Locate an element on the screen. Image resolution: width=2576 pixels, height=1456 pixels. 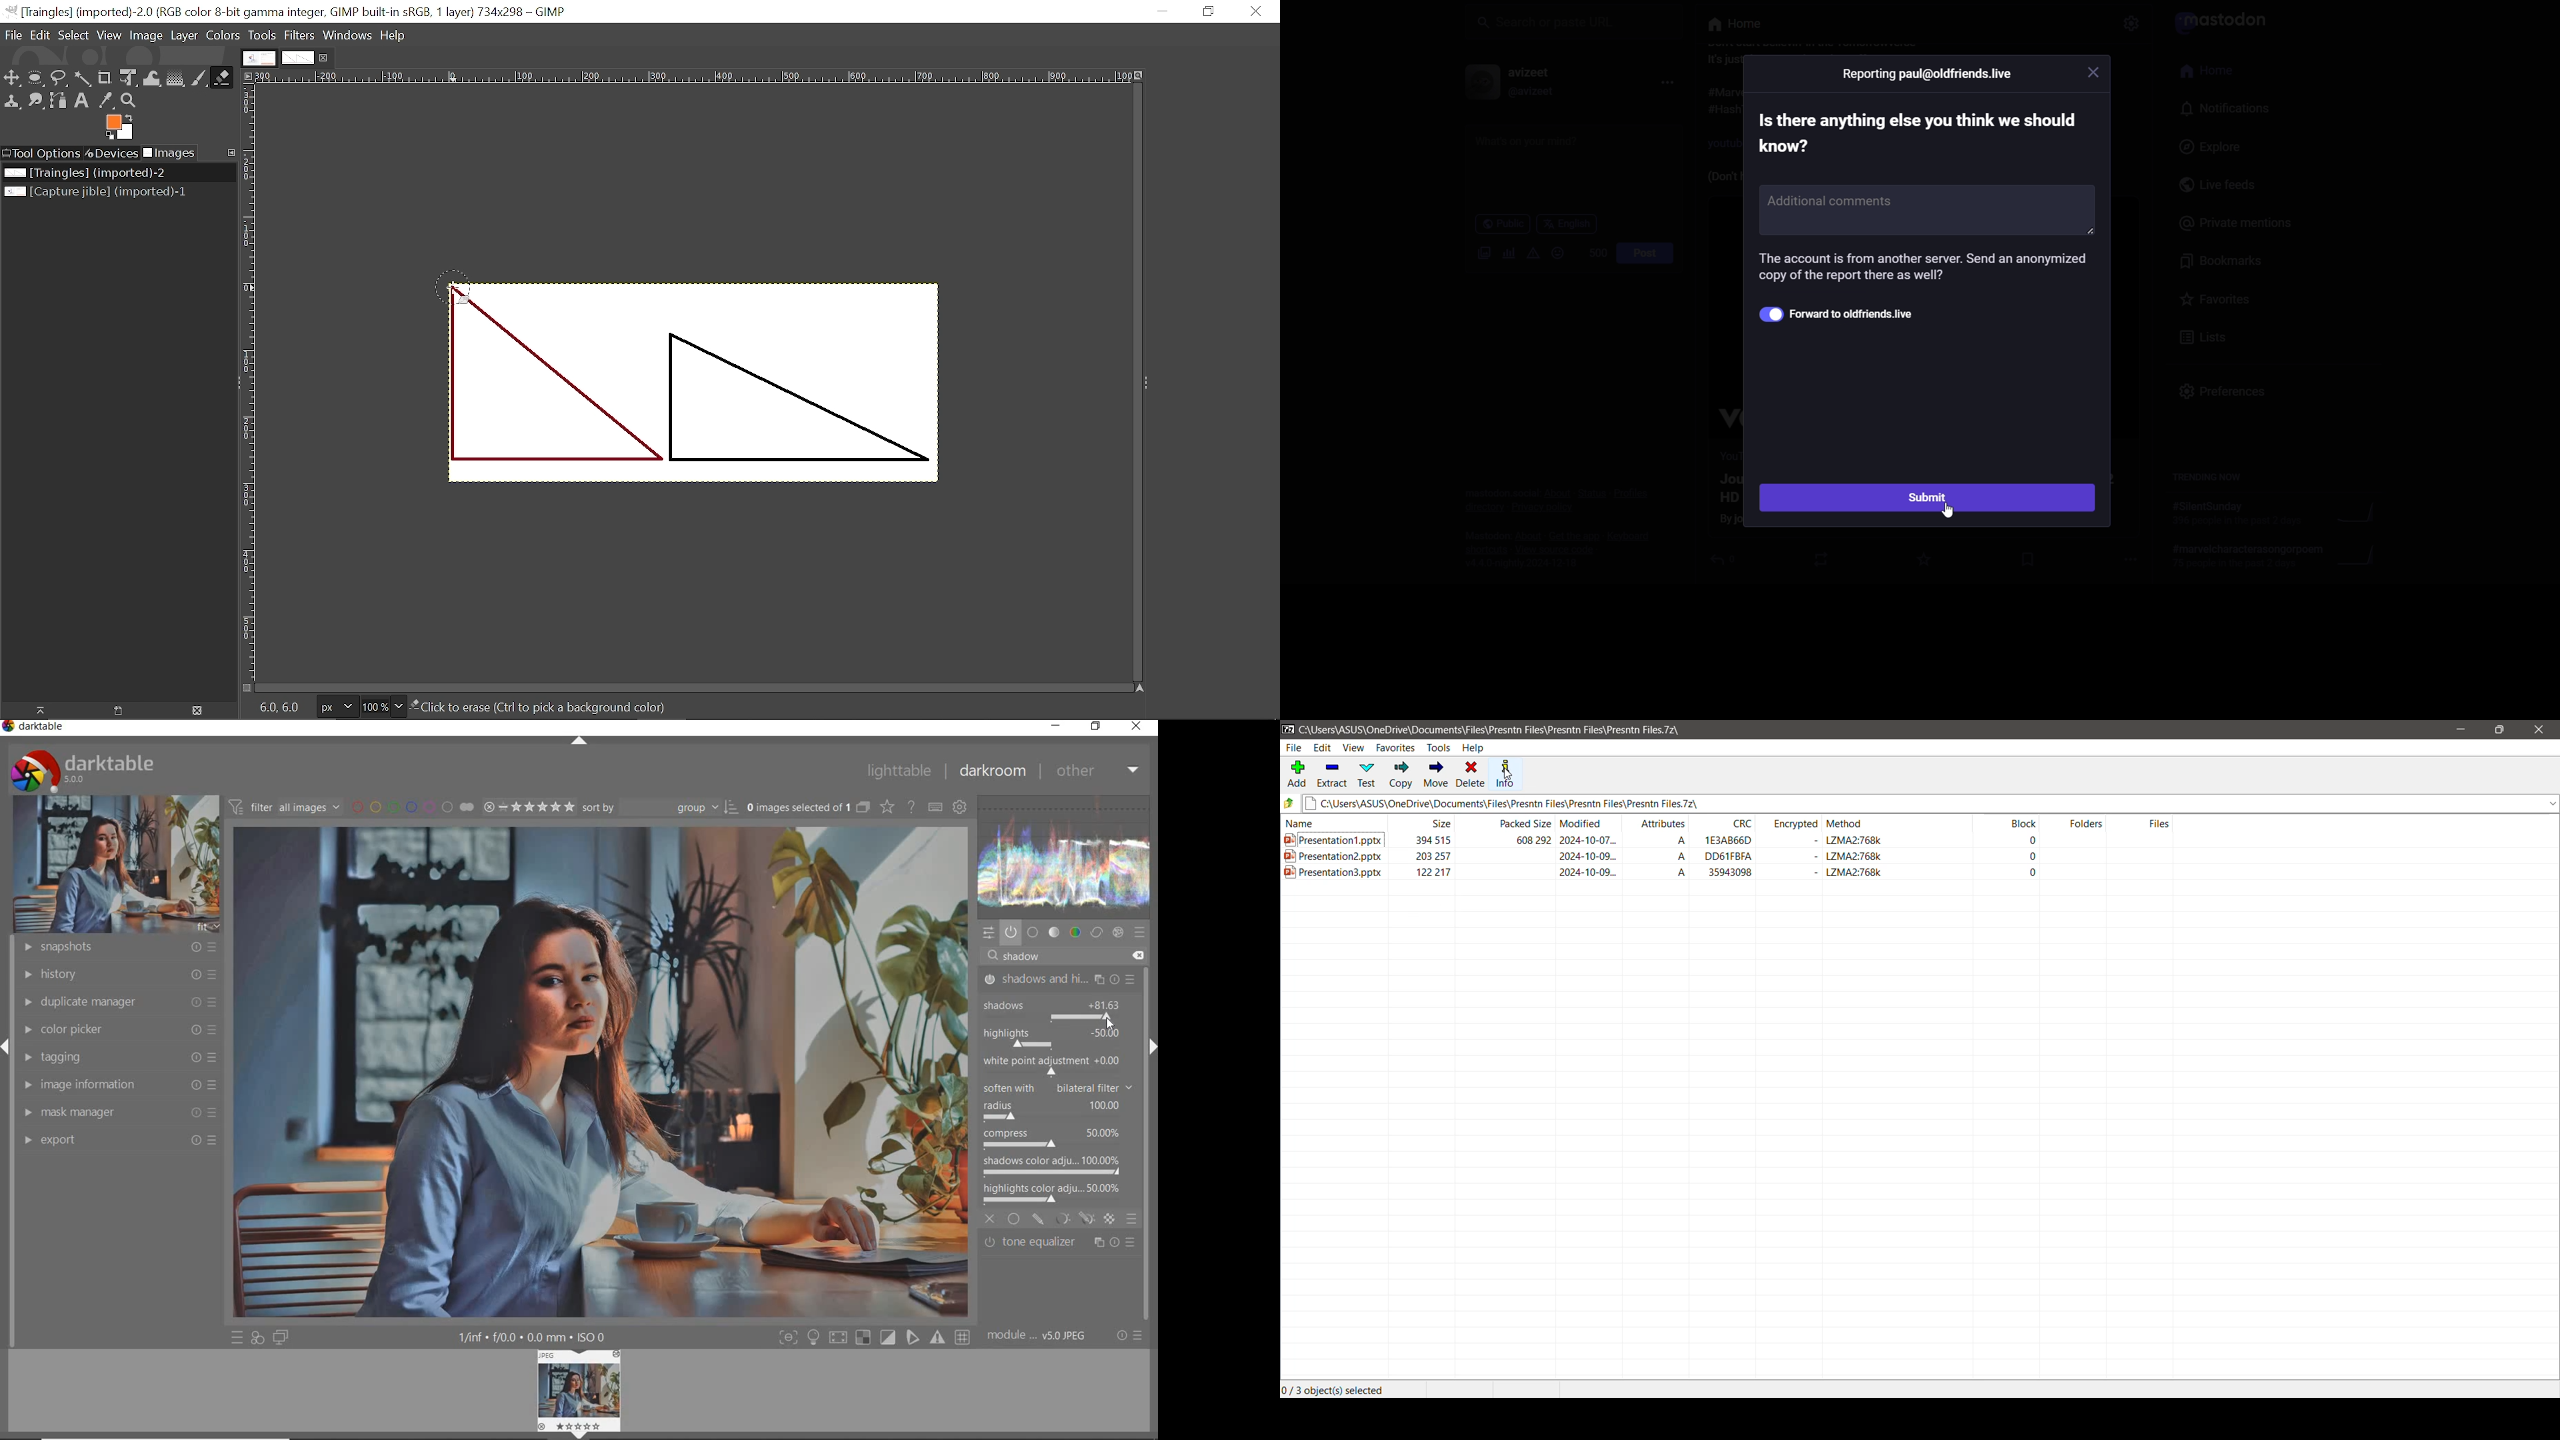
Restore Down is located at coordinates (2502, 730).